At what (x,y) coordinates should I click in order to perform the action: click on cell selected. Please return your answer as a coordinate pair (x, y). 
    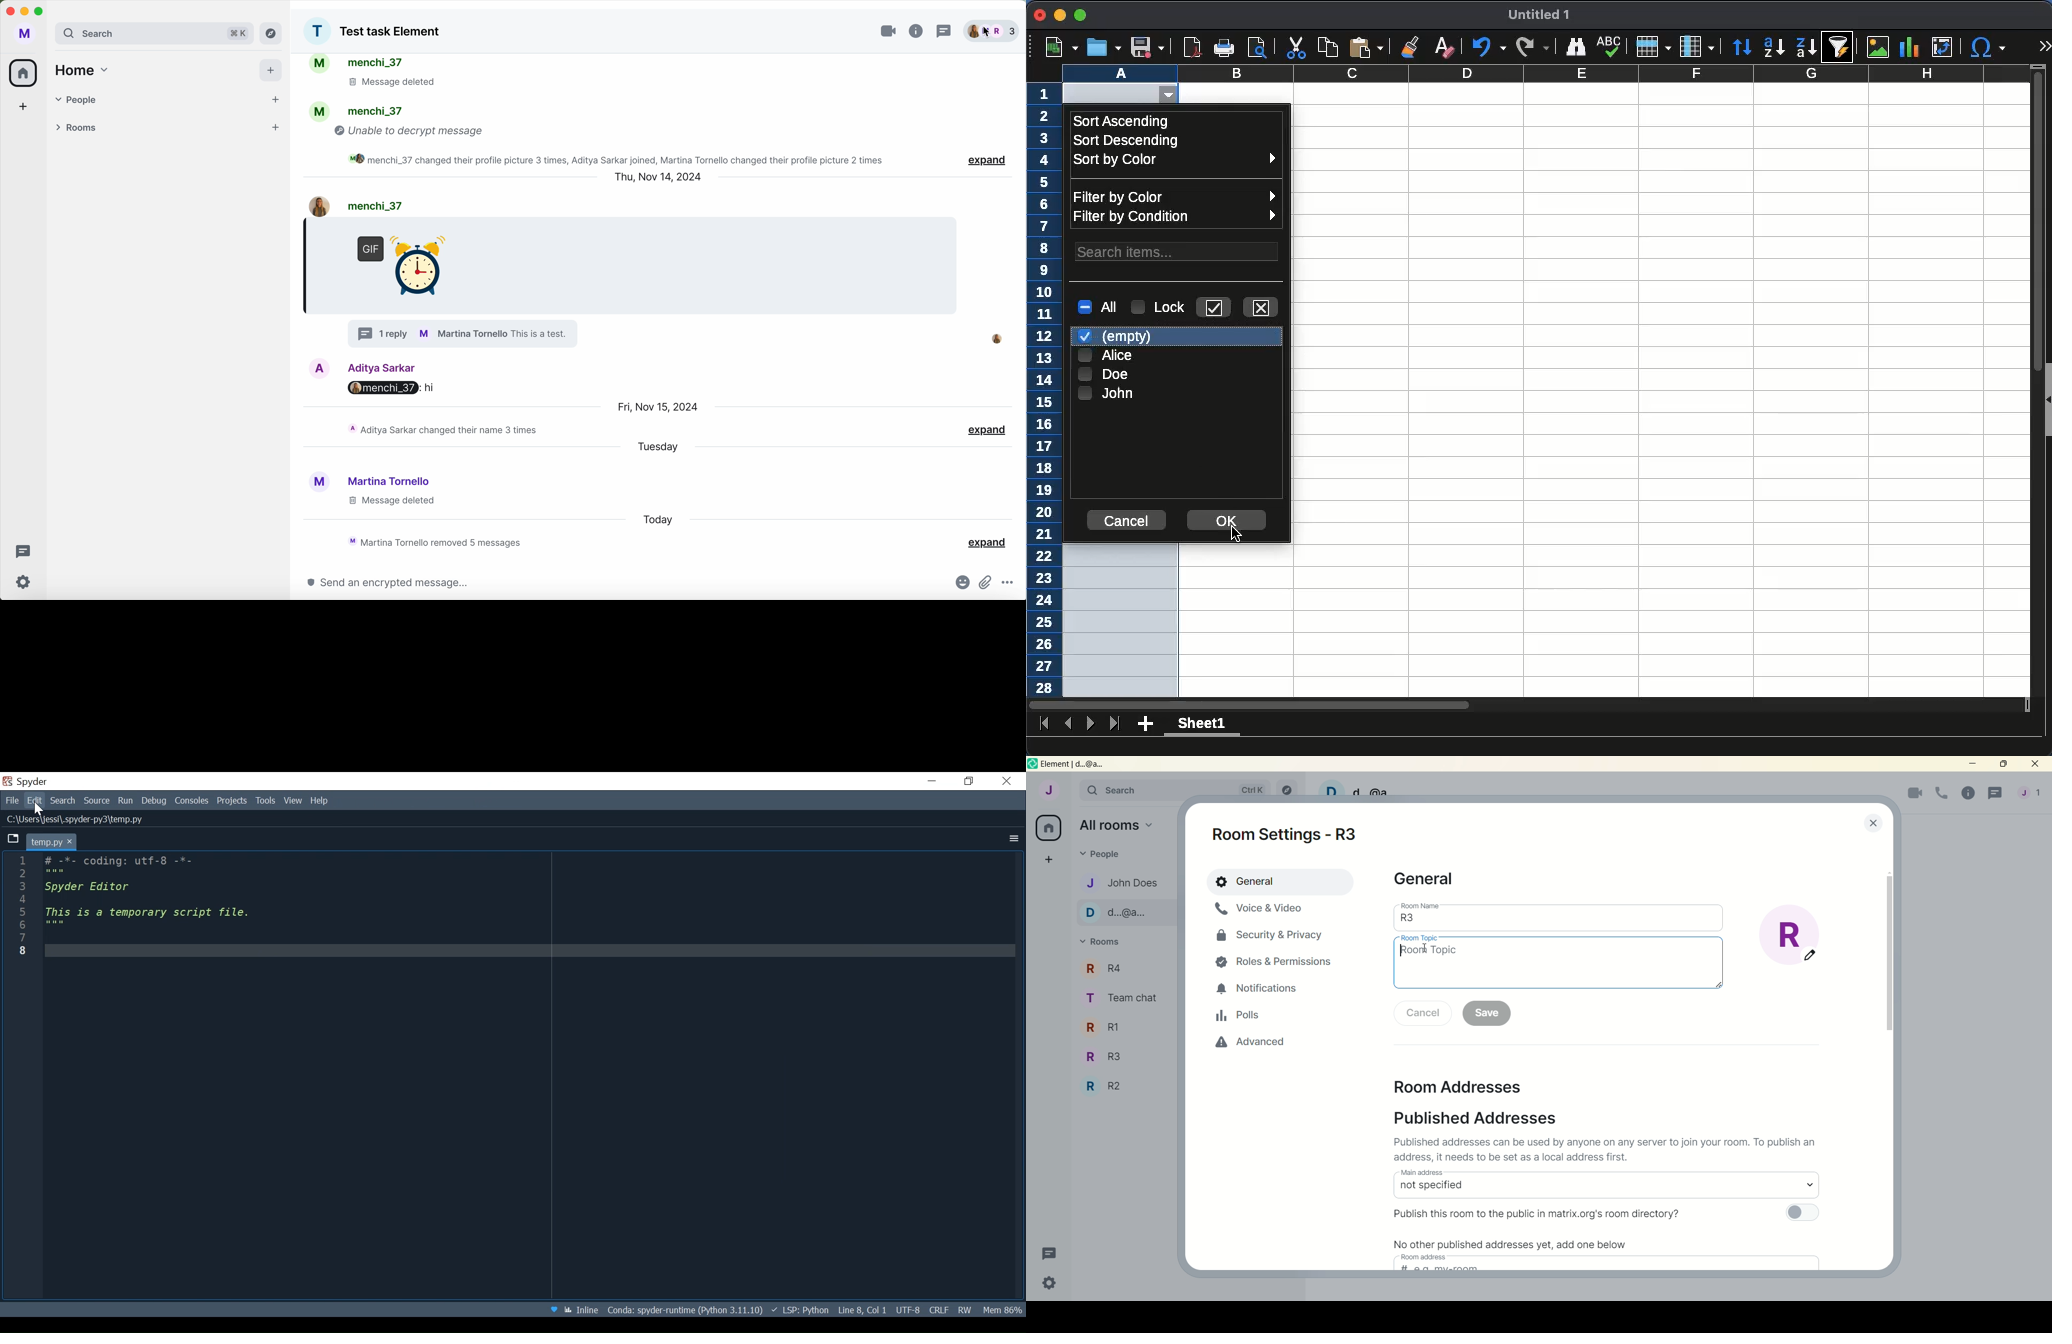
    Looking at the image, I should click on (1109, 93).